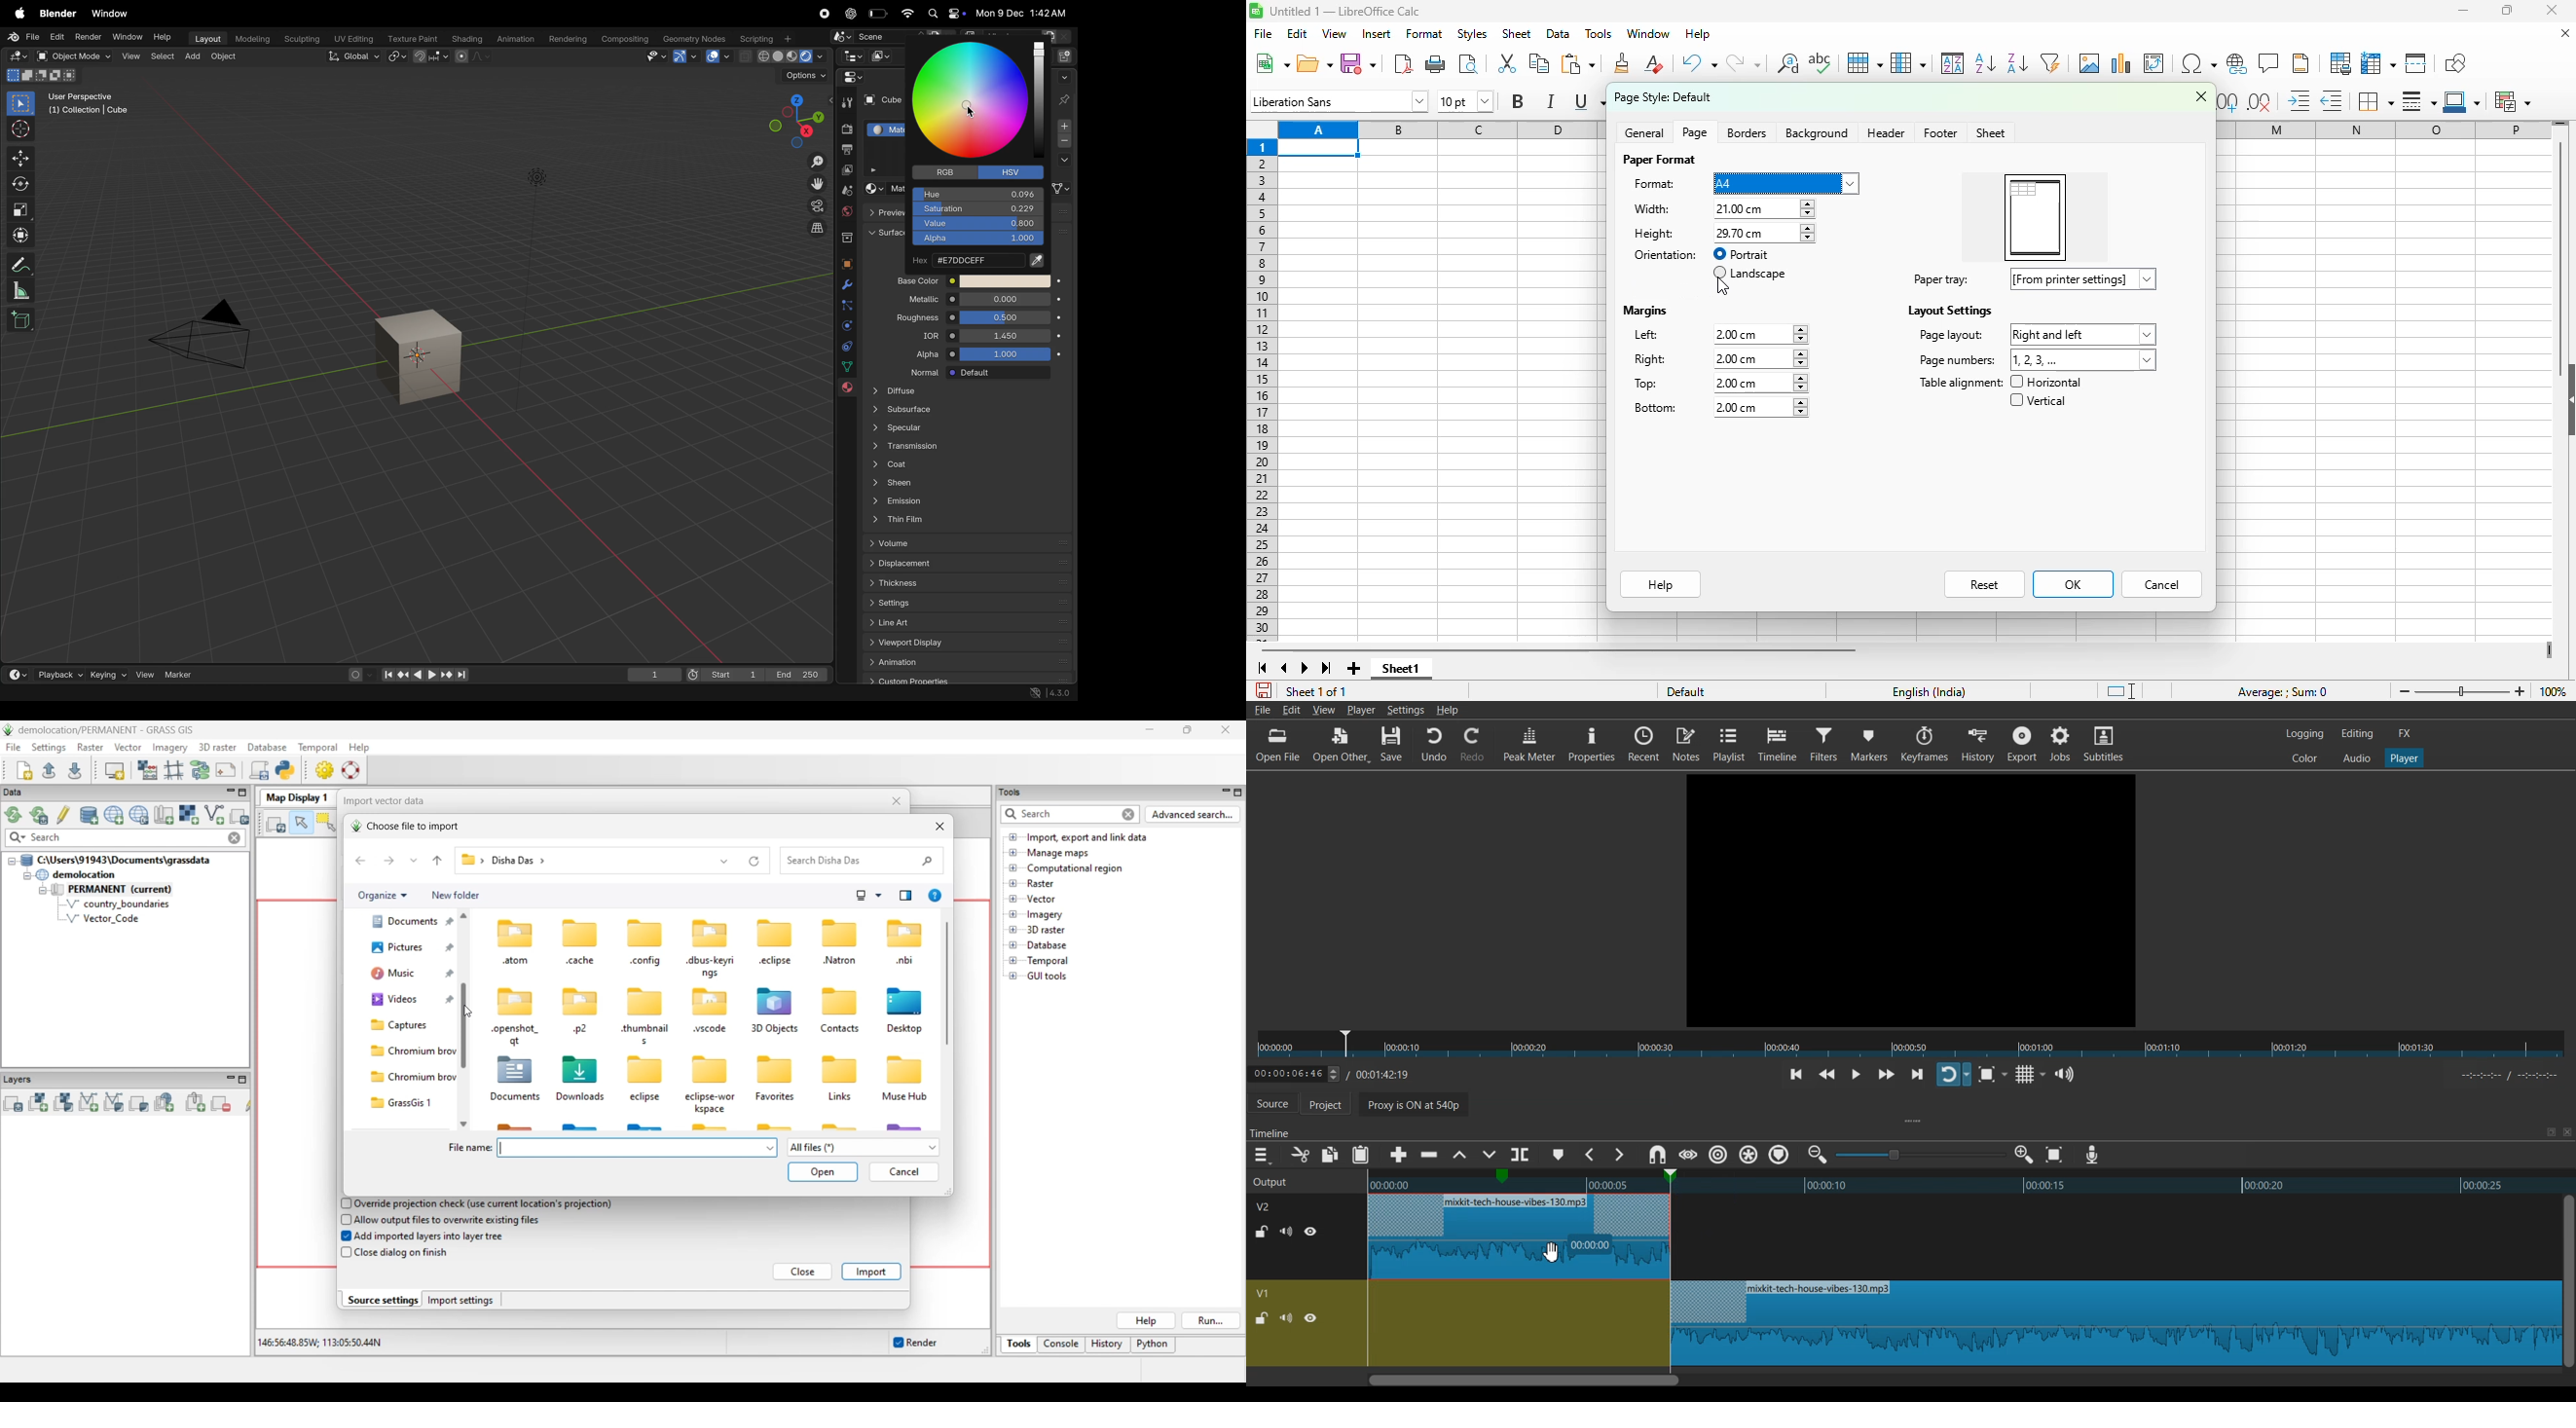 The width and height of the screenshot is (2576, 1428). What do you see at coordinates (2228, 102) in the screenshot?
I see `add decimal` at bounding box center [2228, 102].